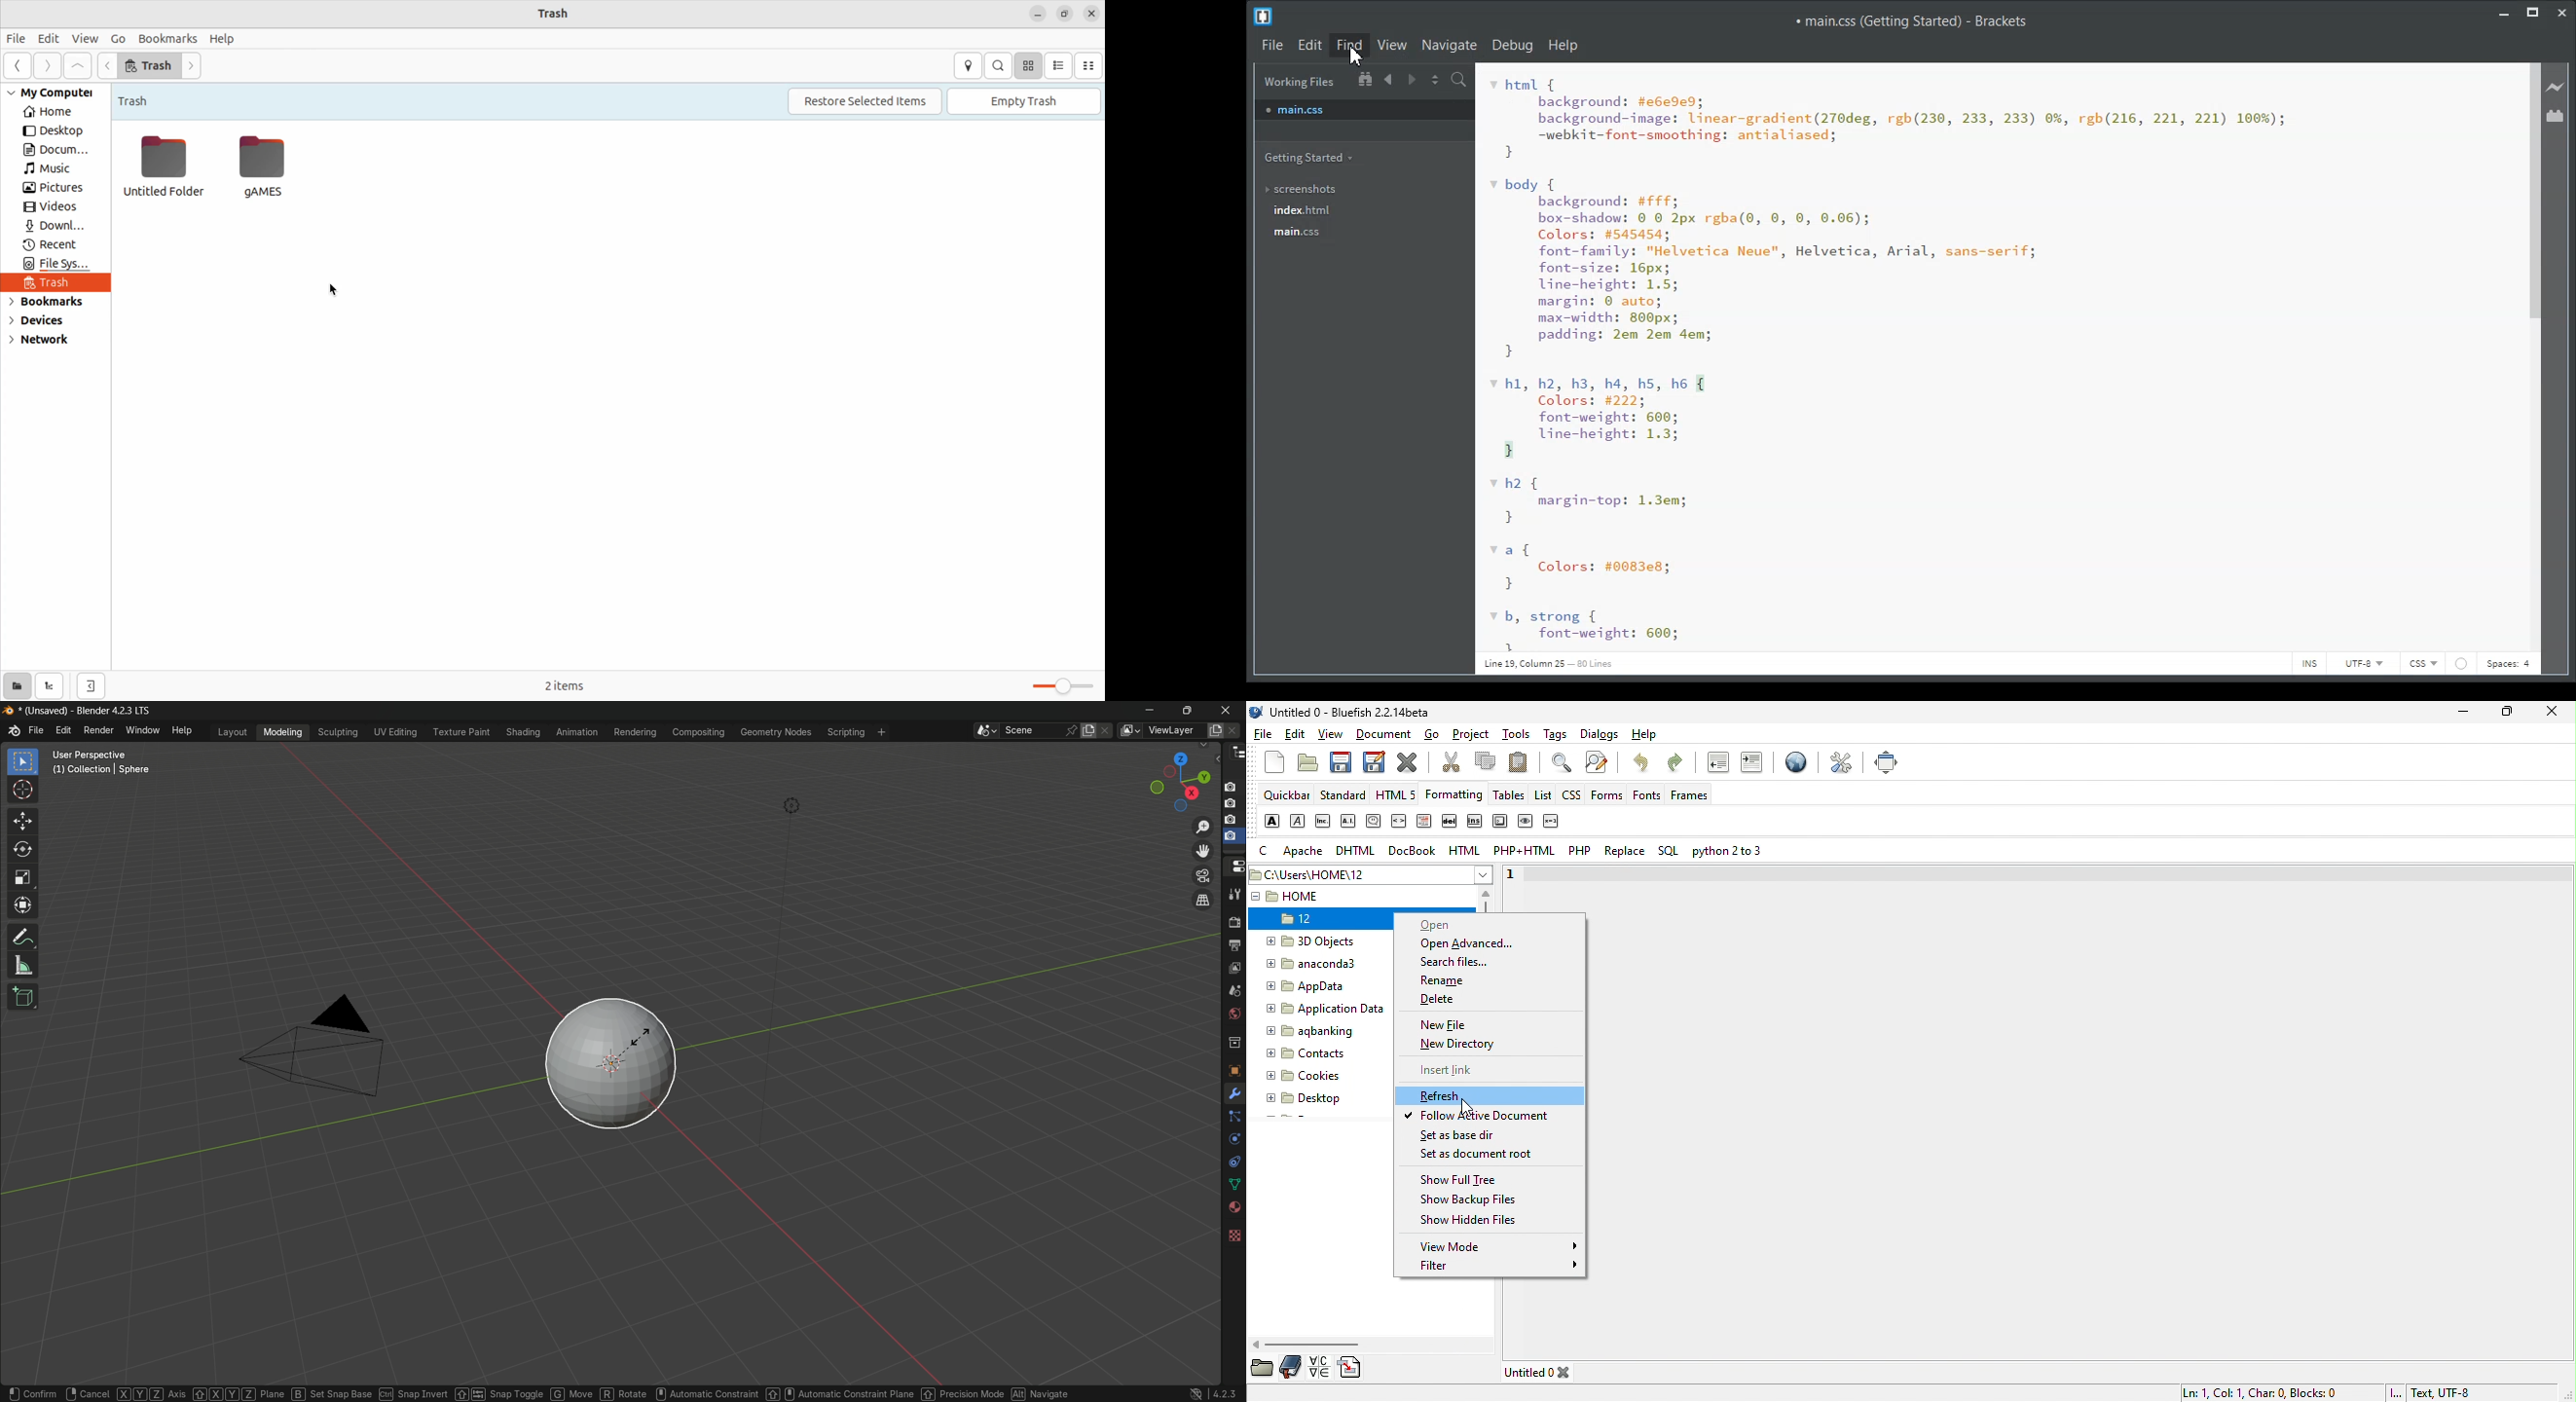 Image resolution: width=2576 pixels, height=1428 pixels. I want to click on cursor movement, so click(1472, 1105).